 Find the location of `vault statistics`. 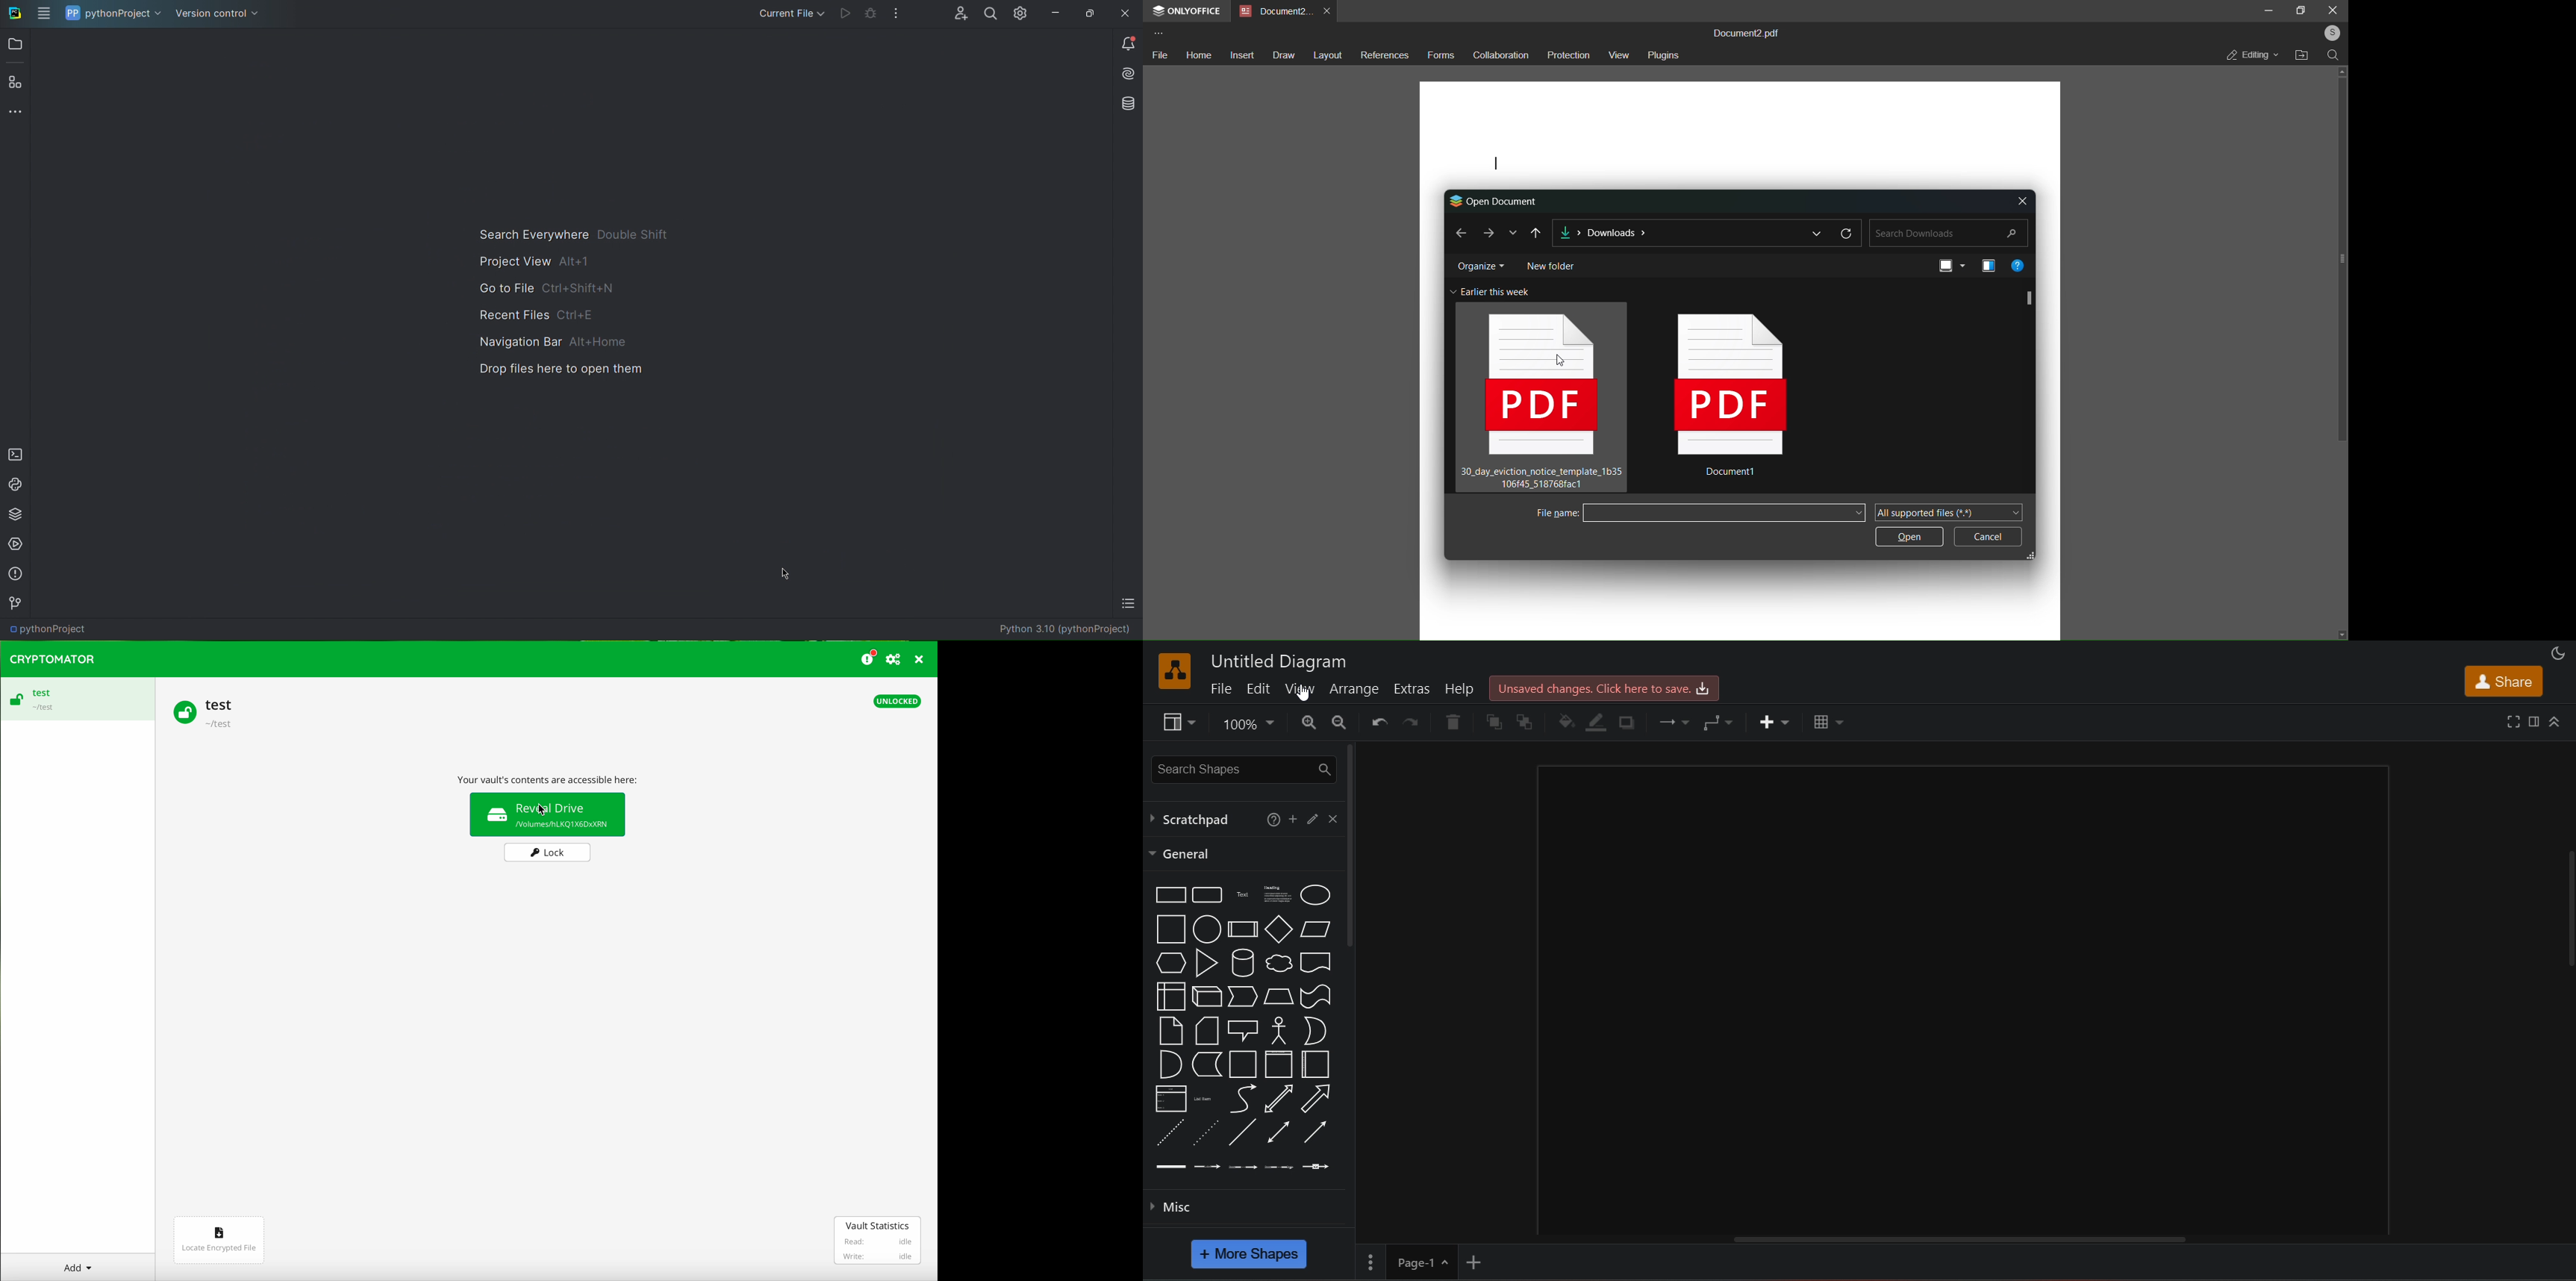

vault statistics is located at coordinates (879, 1240).